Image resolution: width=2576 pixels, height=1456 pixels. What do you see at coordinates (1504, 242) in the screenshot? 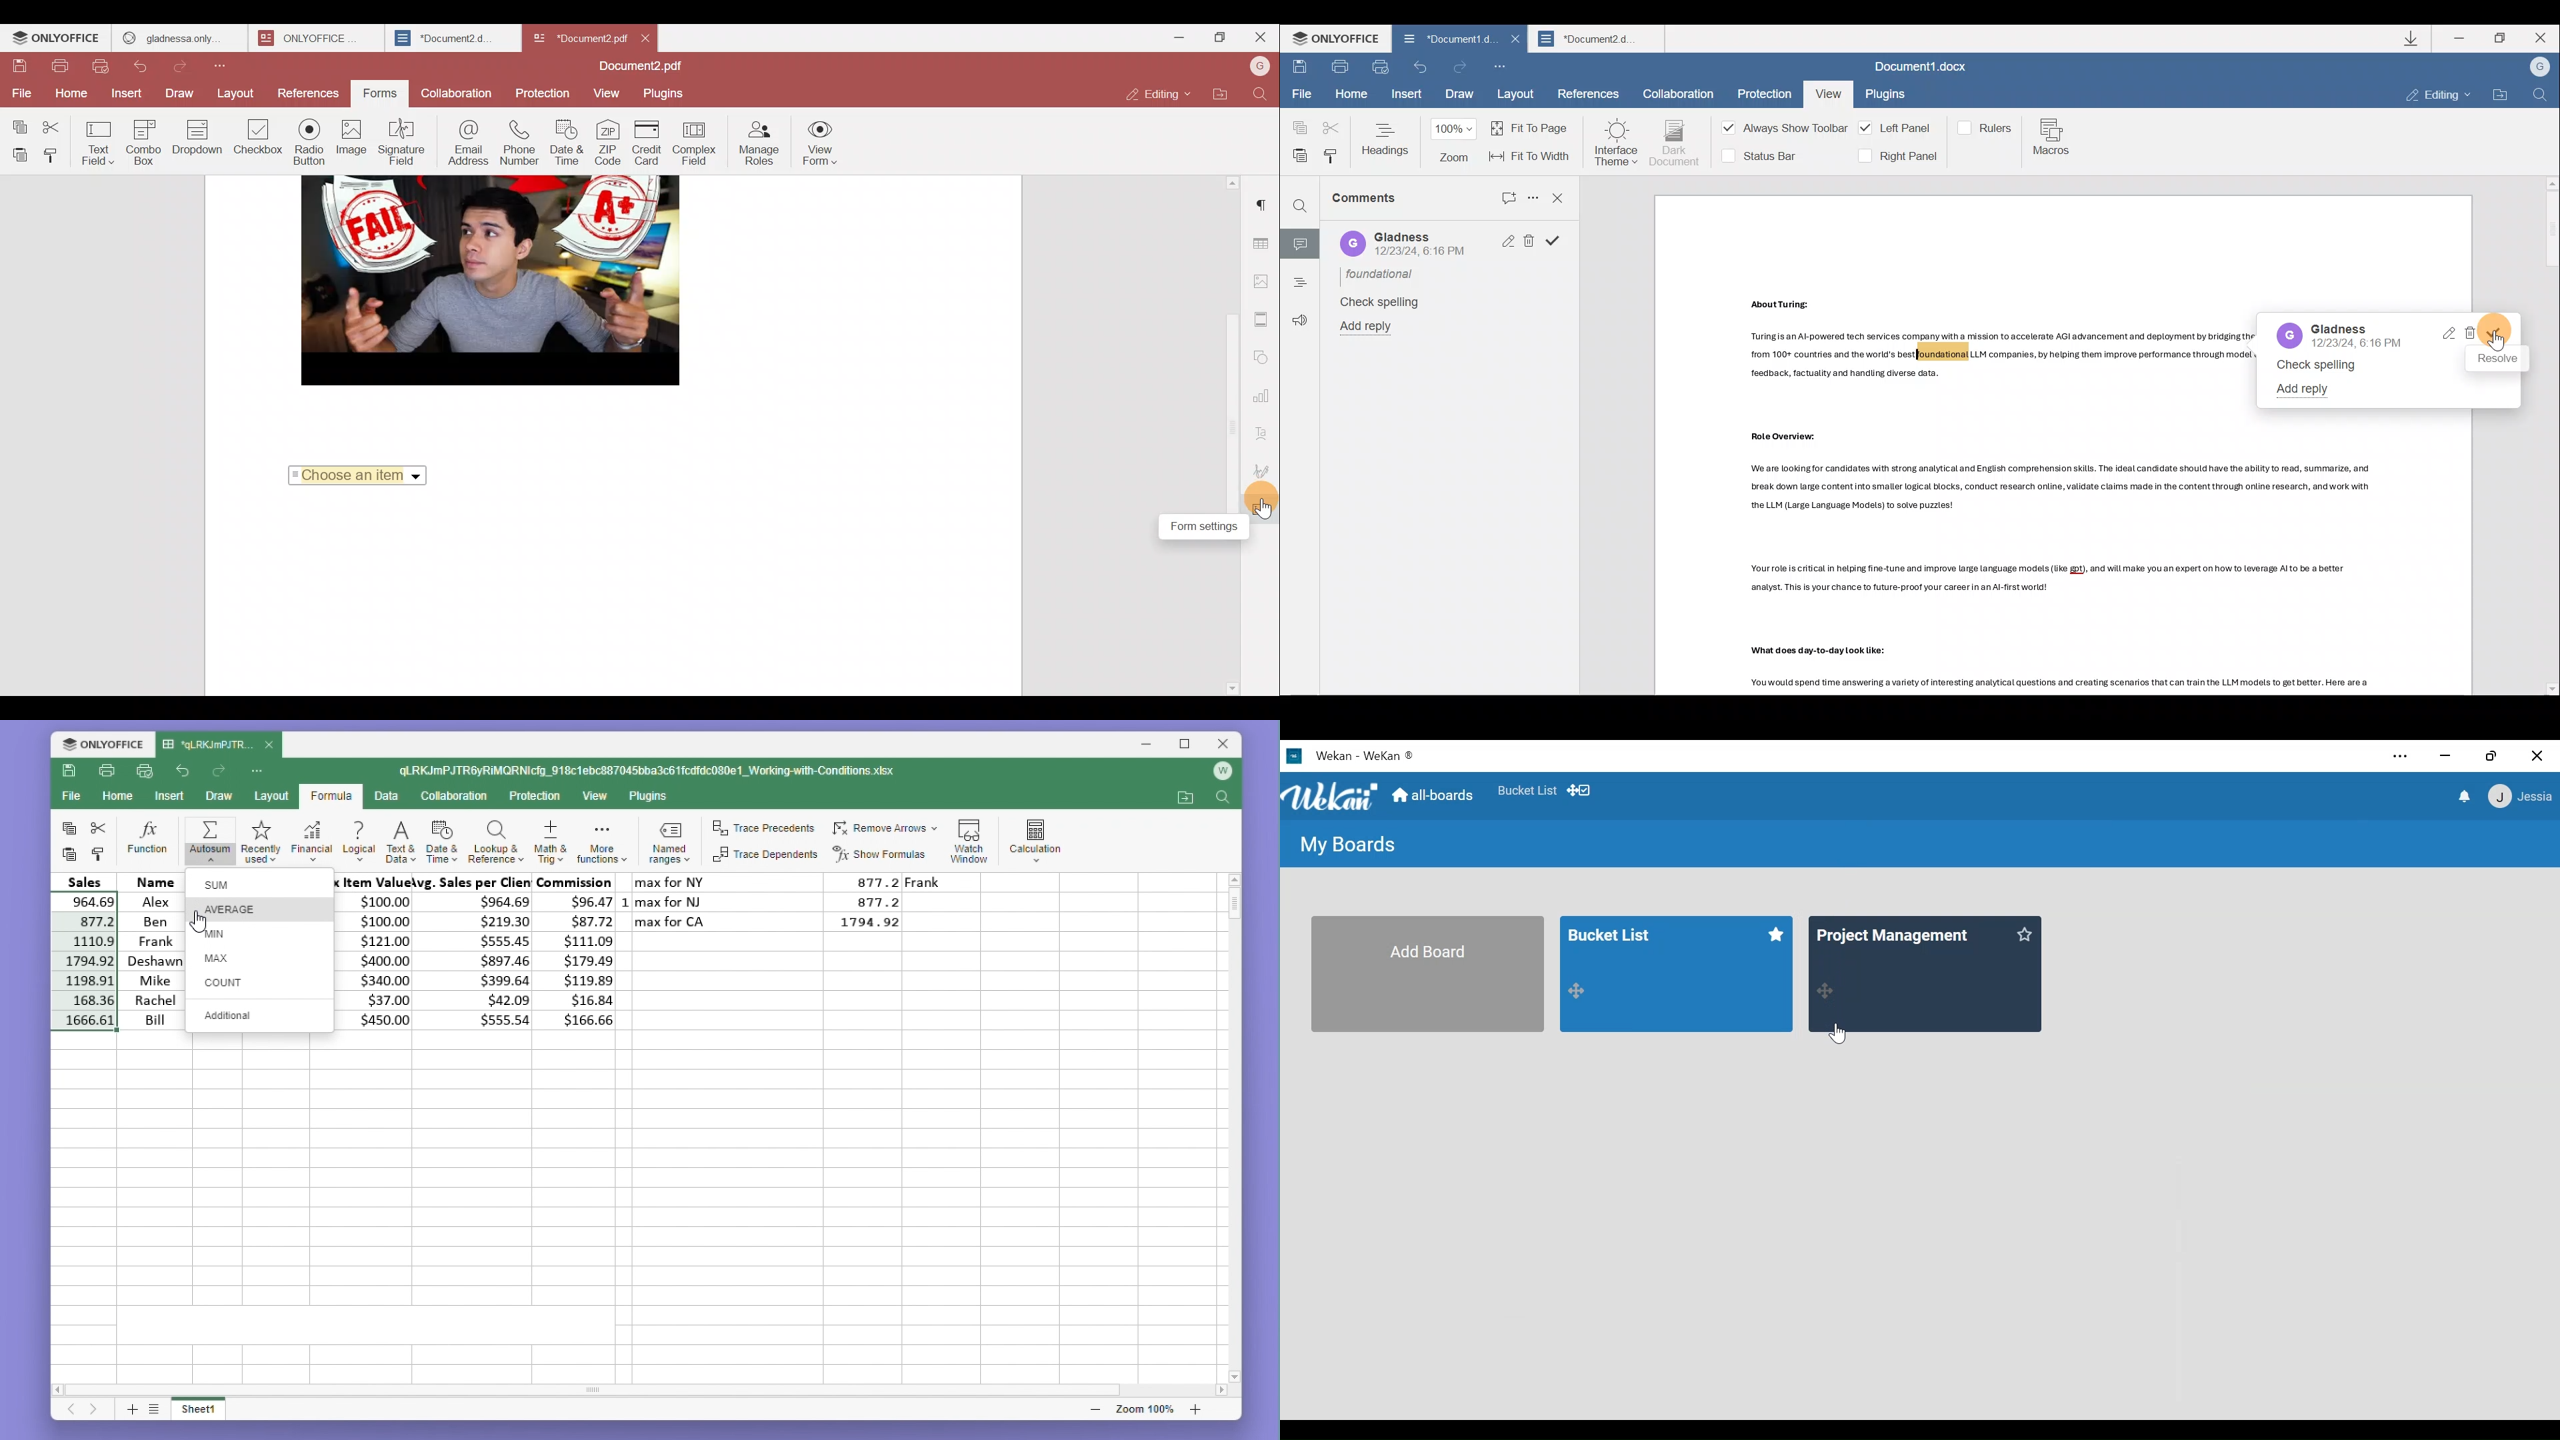
I see `Edit` at bounding box center [1504, 242].